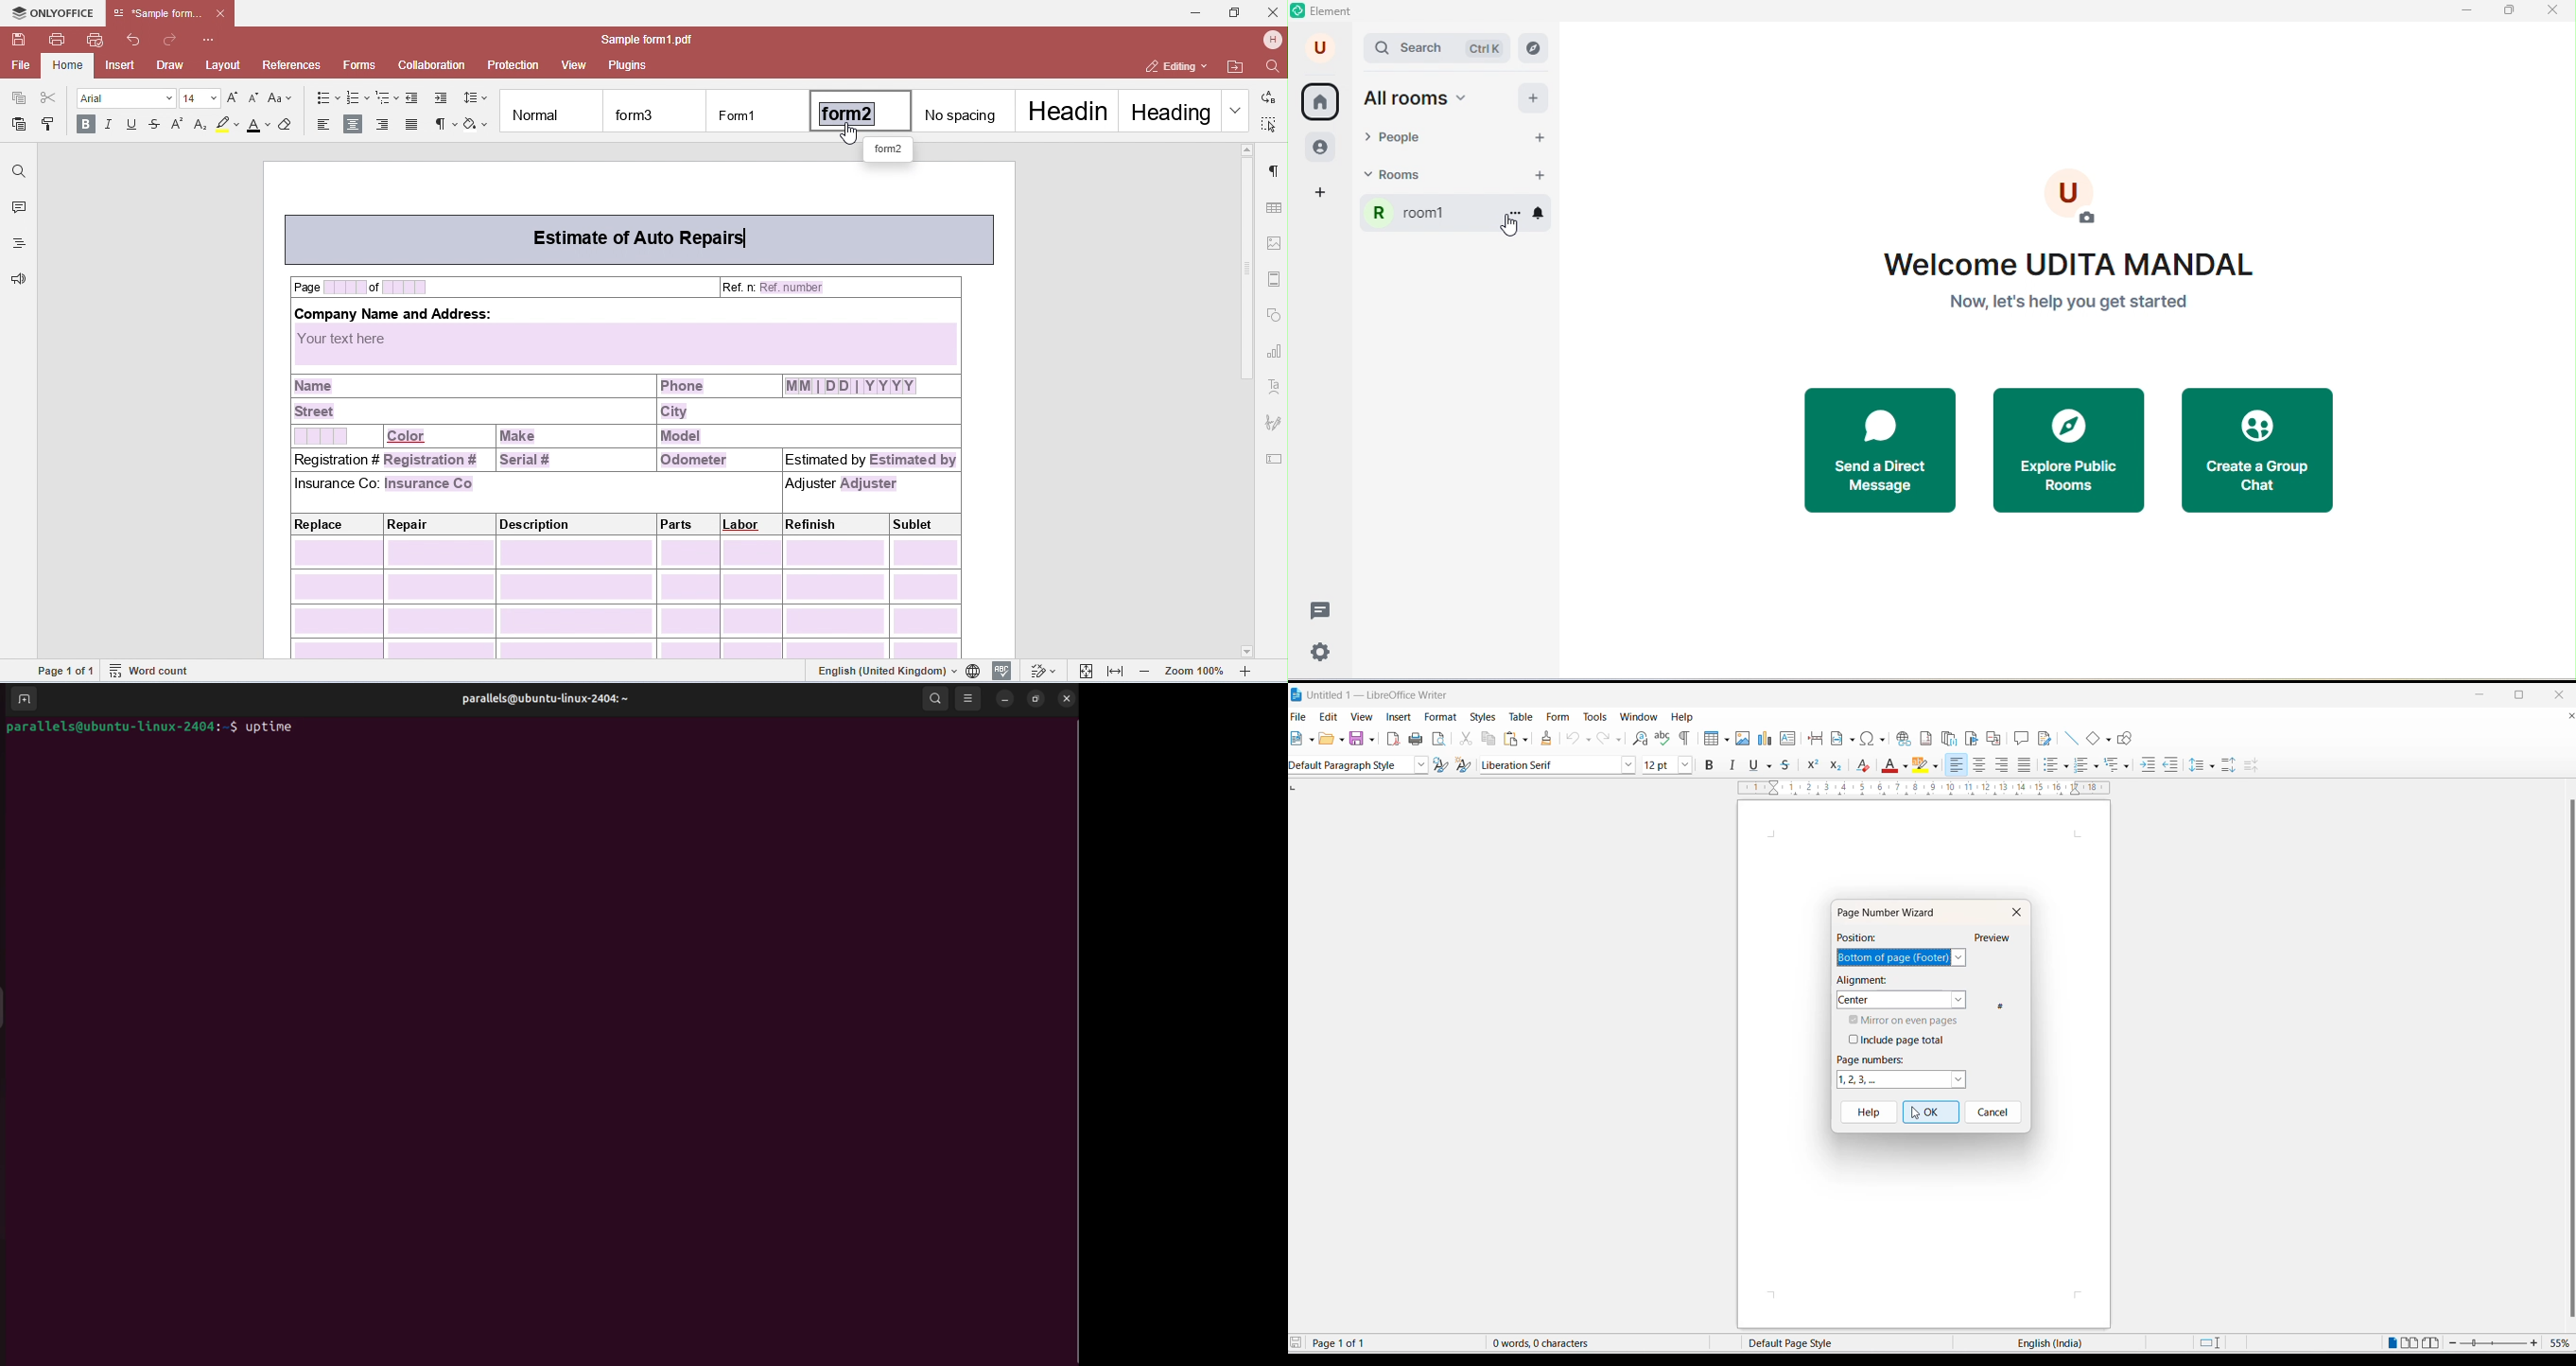 This screenshot has height=1372, width=2576. What do you see at coordinates (1439, 48) in the screenshot?
I see `search bar` at bounding box center [1439, 48].